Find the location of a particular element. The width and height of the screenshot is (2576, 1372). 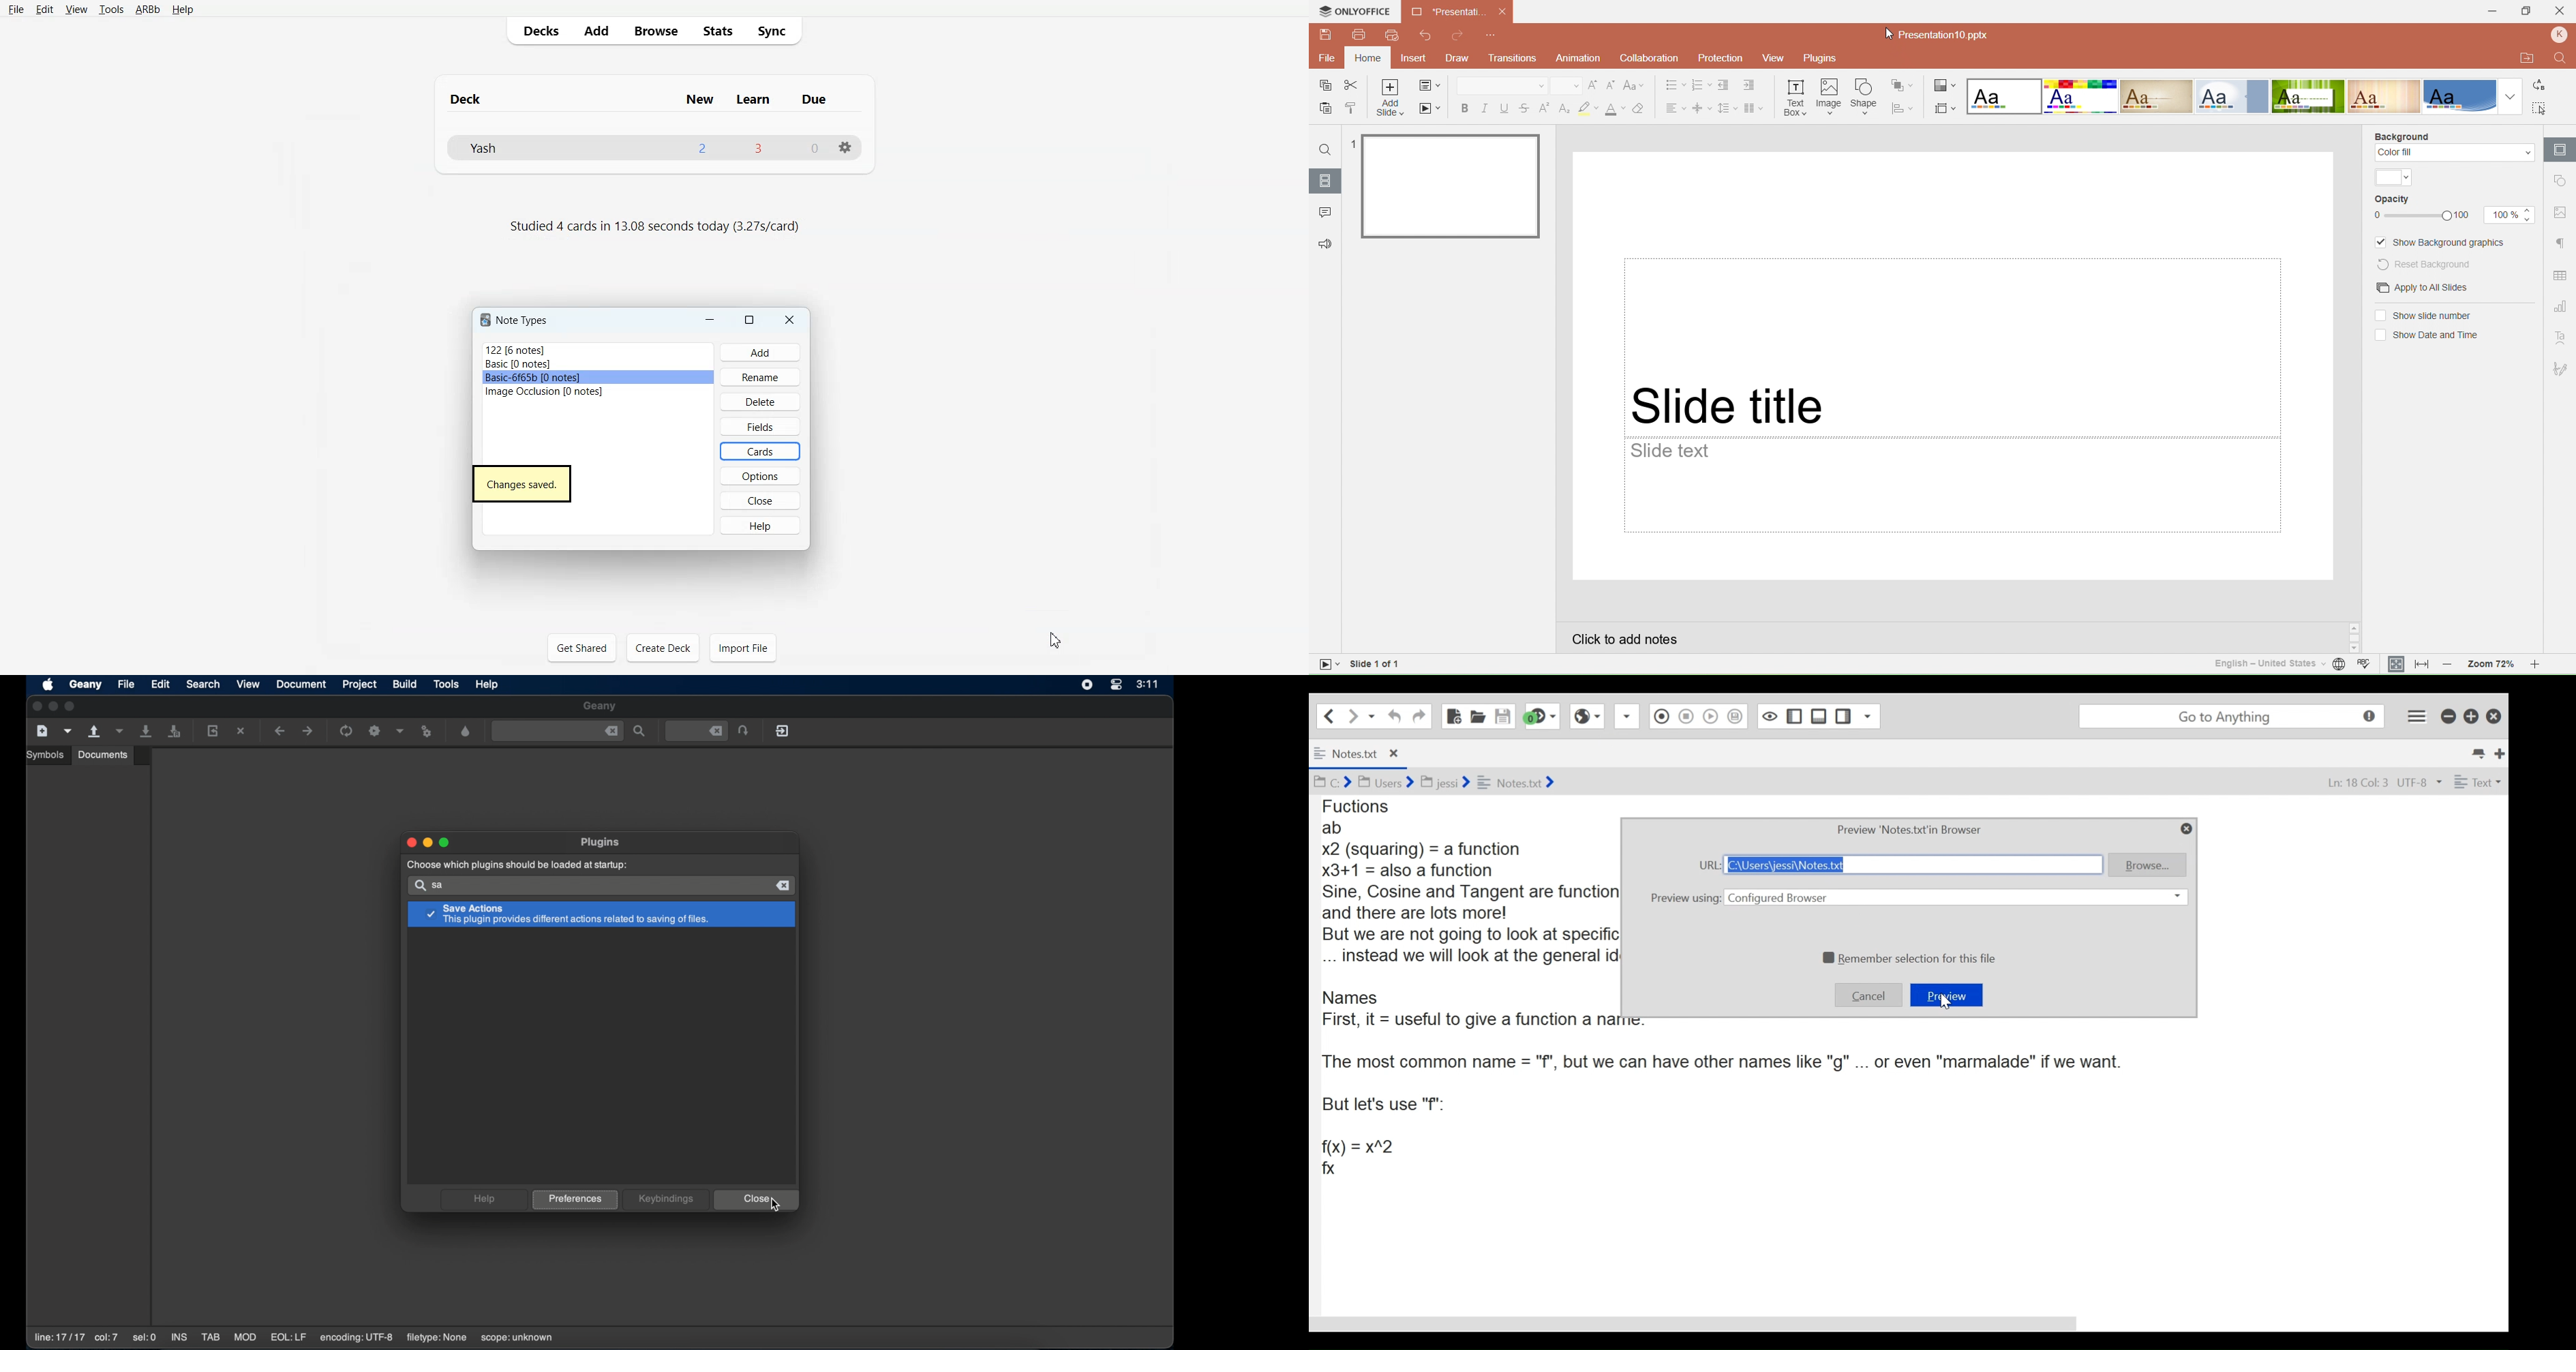

Text 2 is located at coordinates (653, 228).